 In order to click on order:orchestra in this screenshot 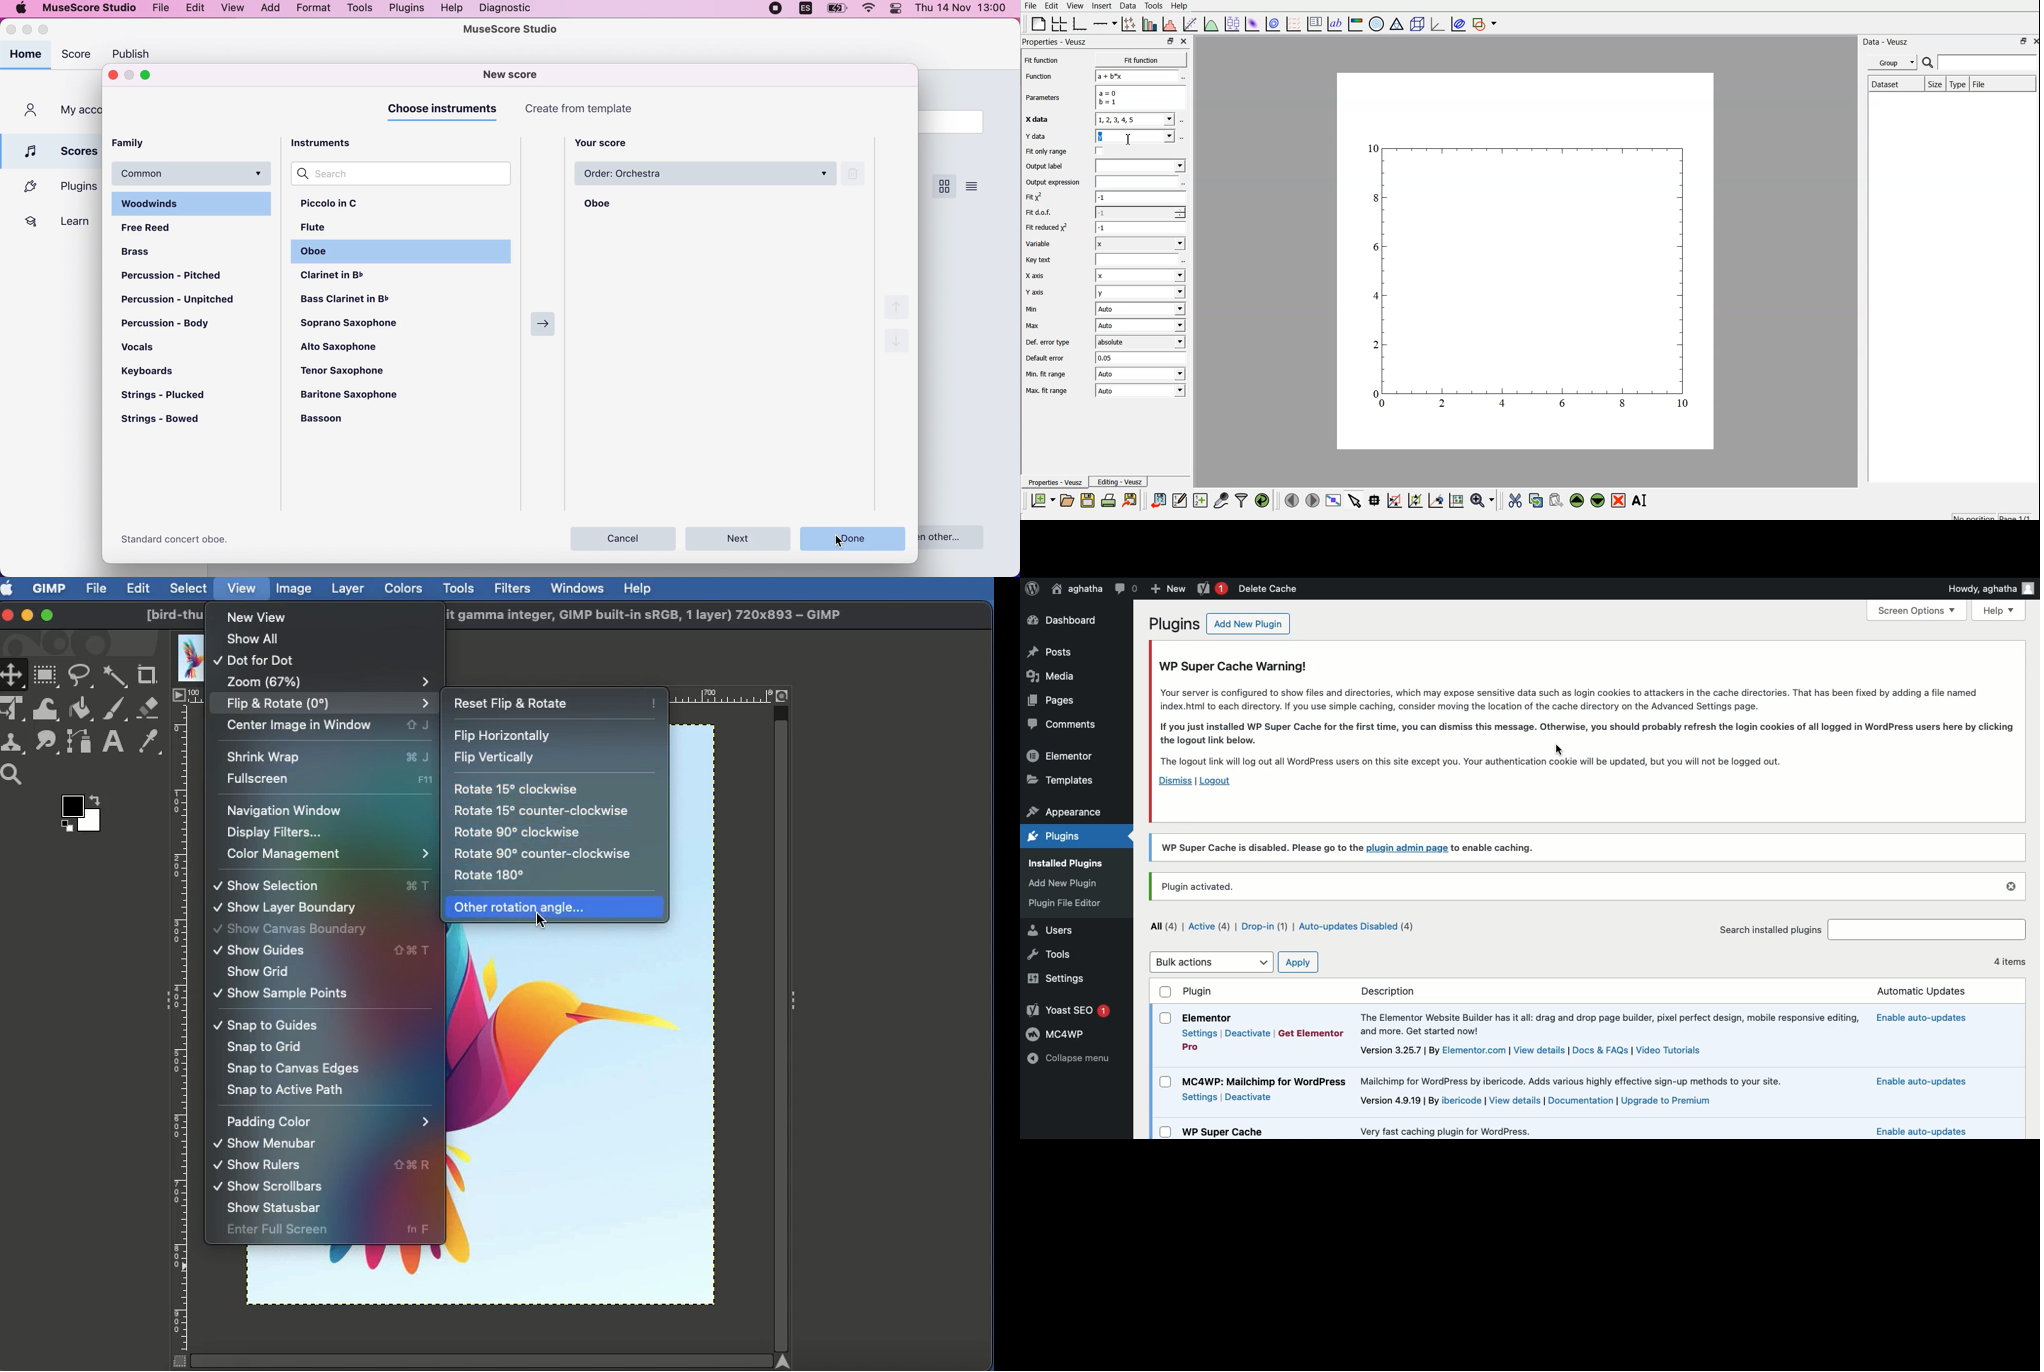, I will do `click(706, 174)`.